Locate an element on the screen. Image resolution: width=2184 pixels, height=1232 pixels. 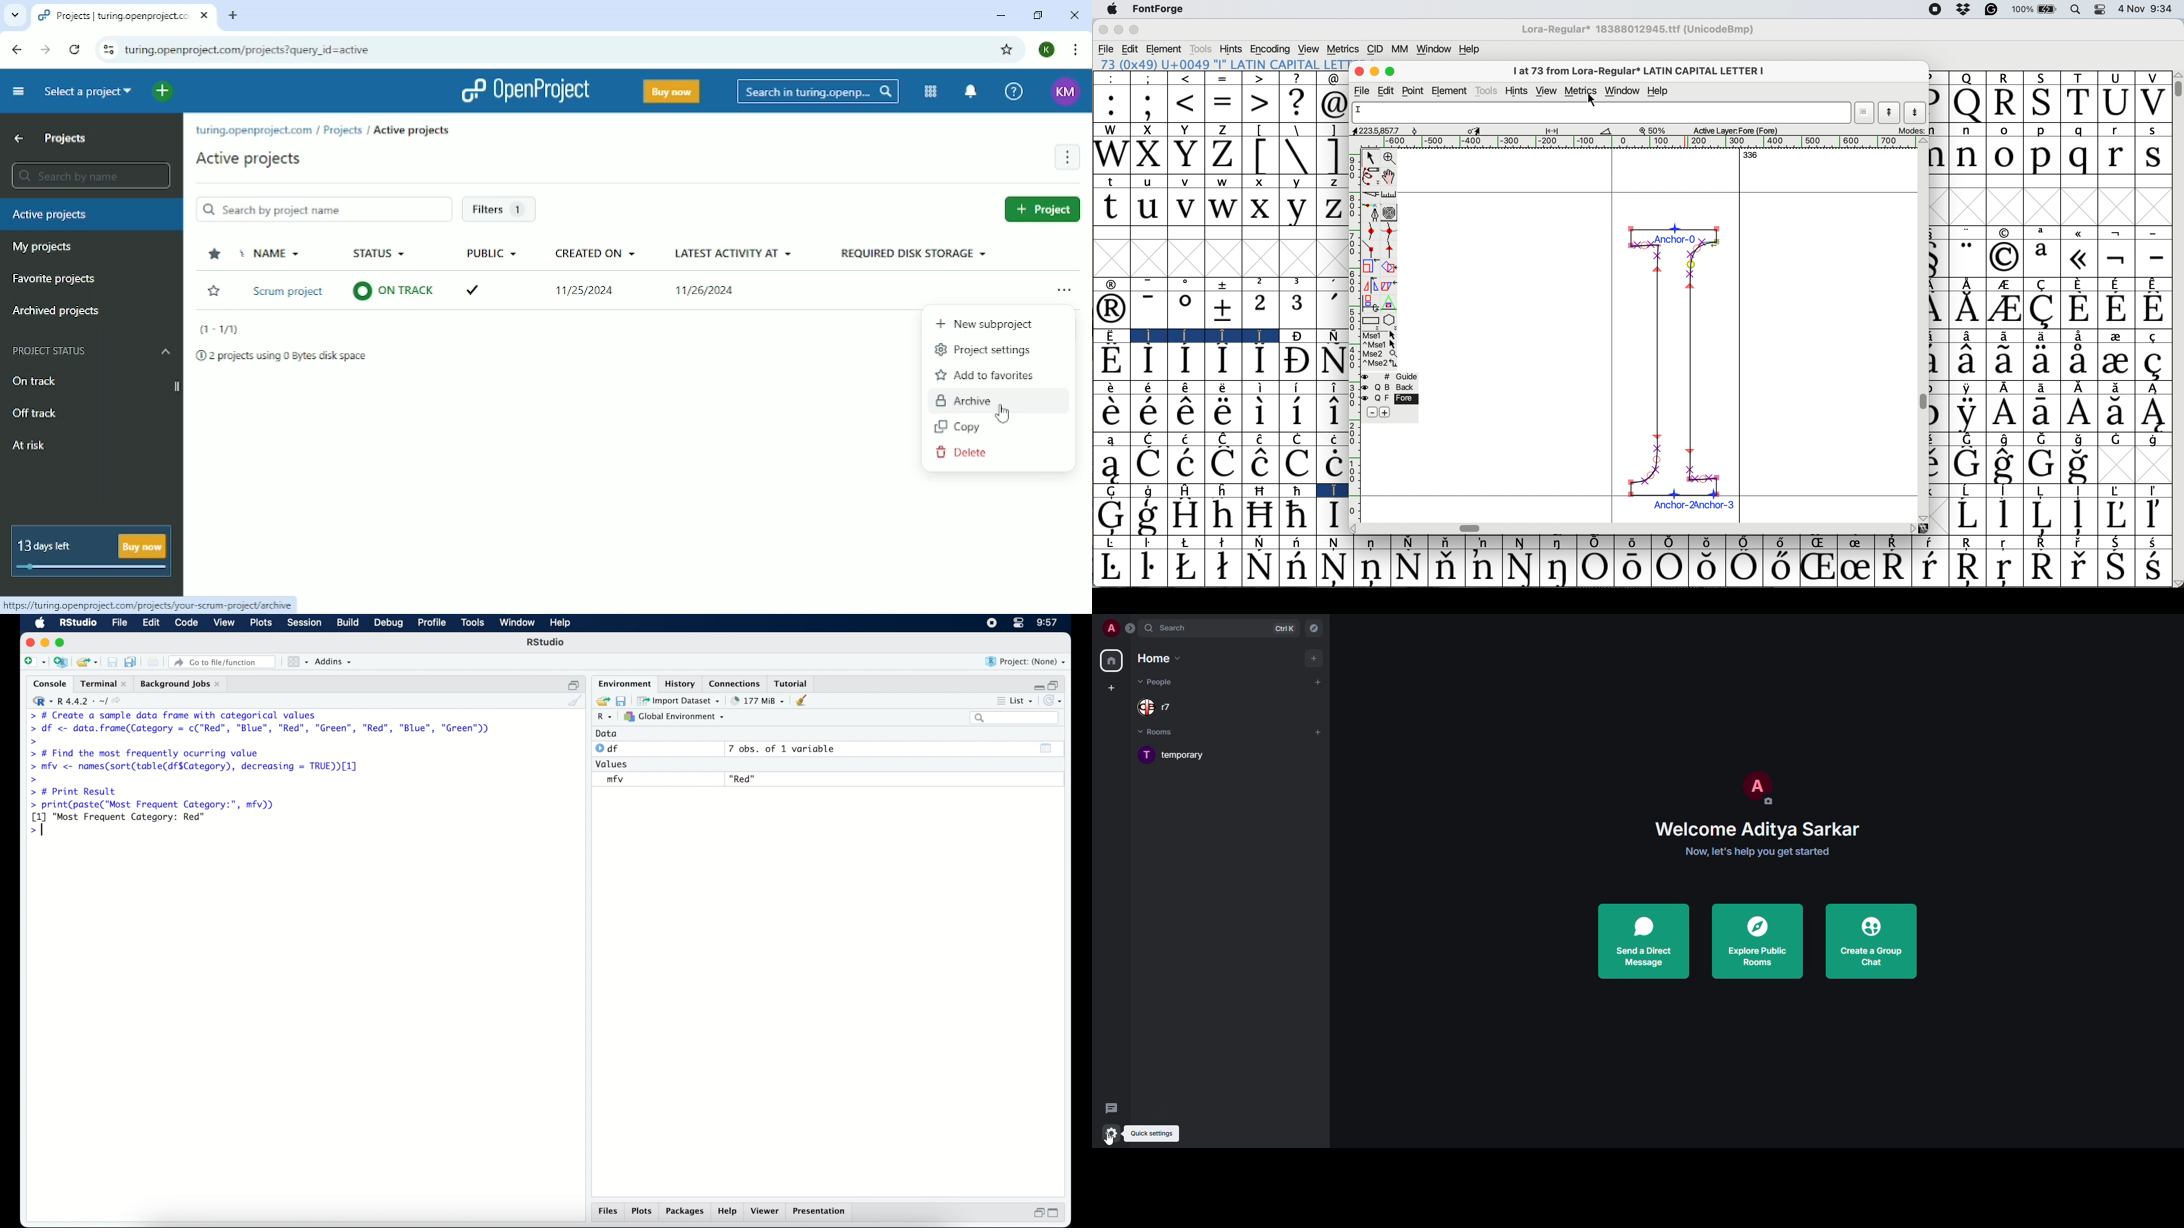
I is located at coordinates (1332, 491).